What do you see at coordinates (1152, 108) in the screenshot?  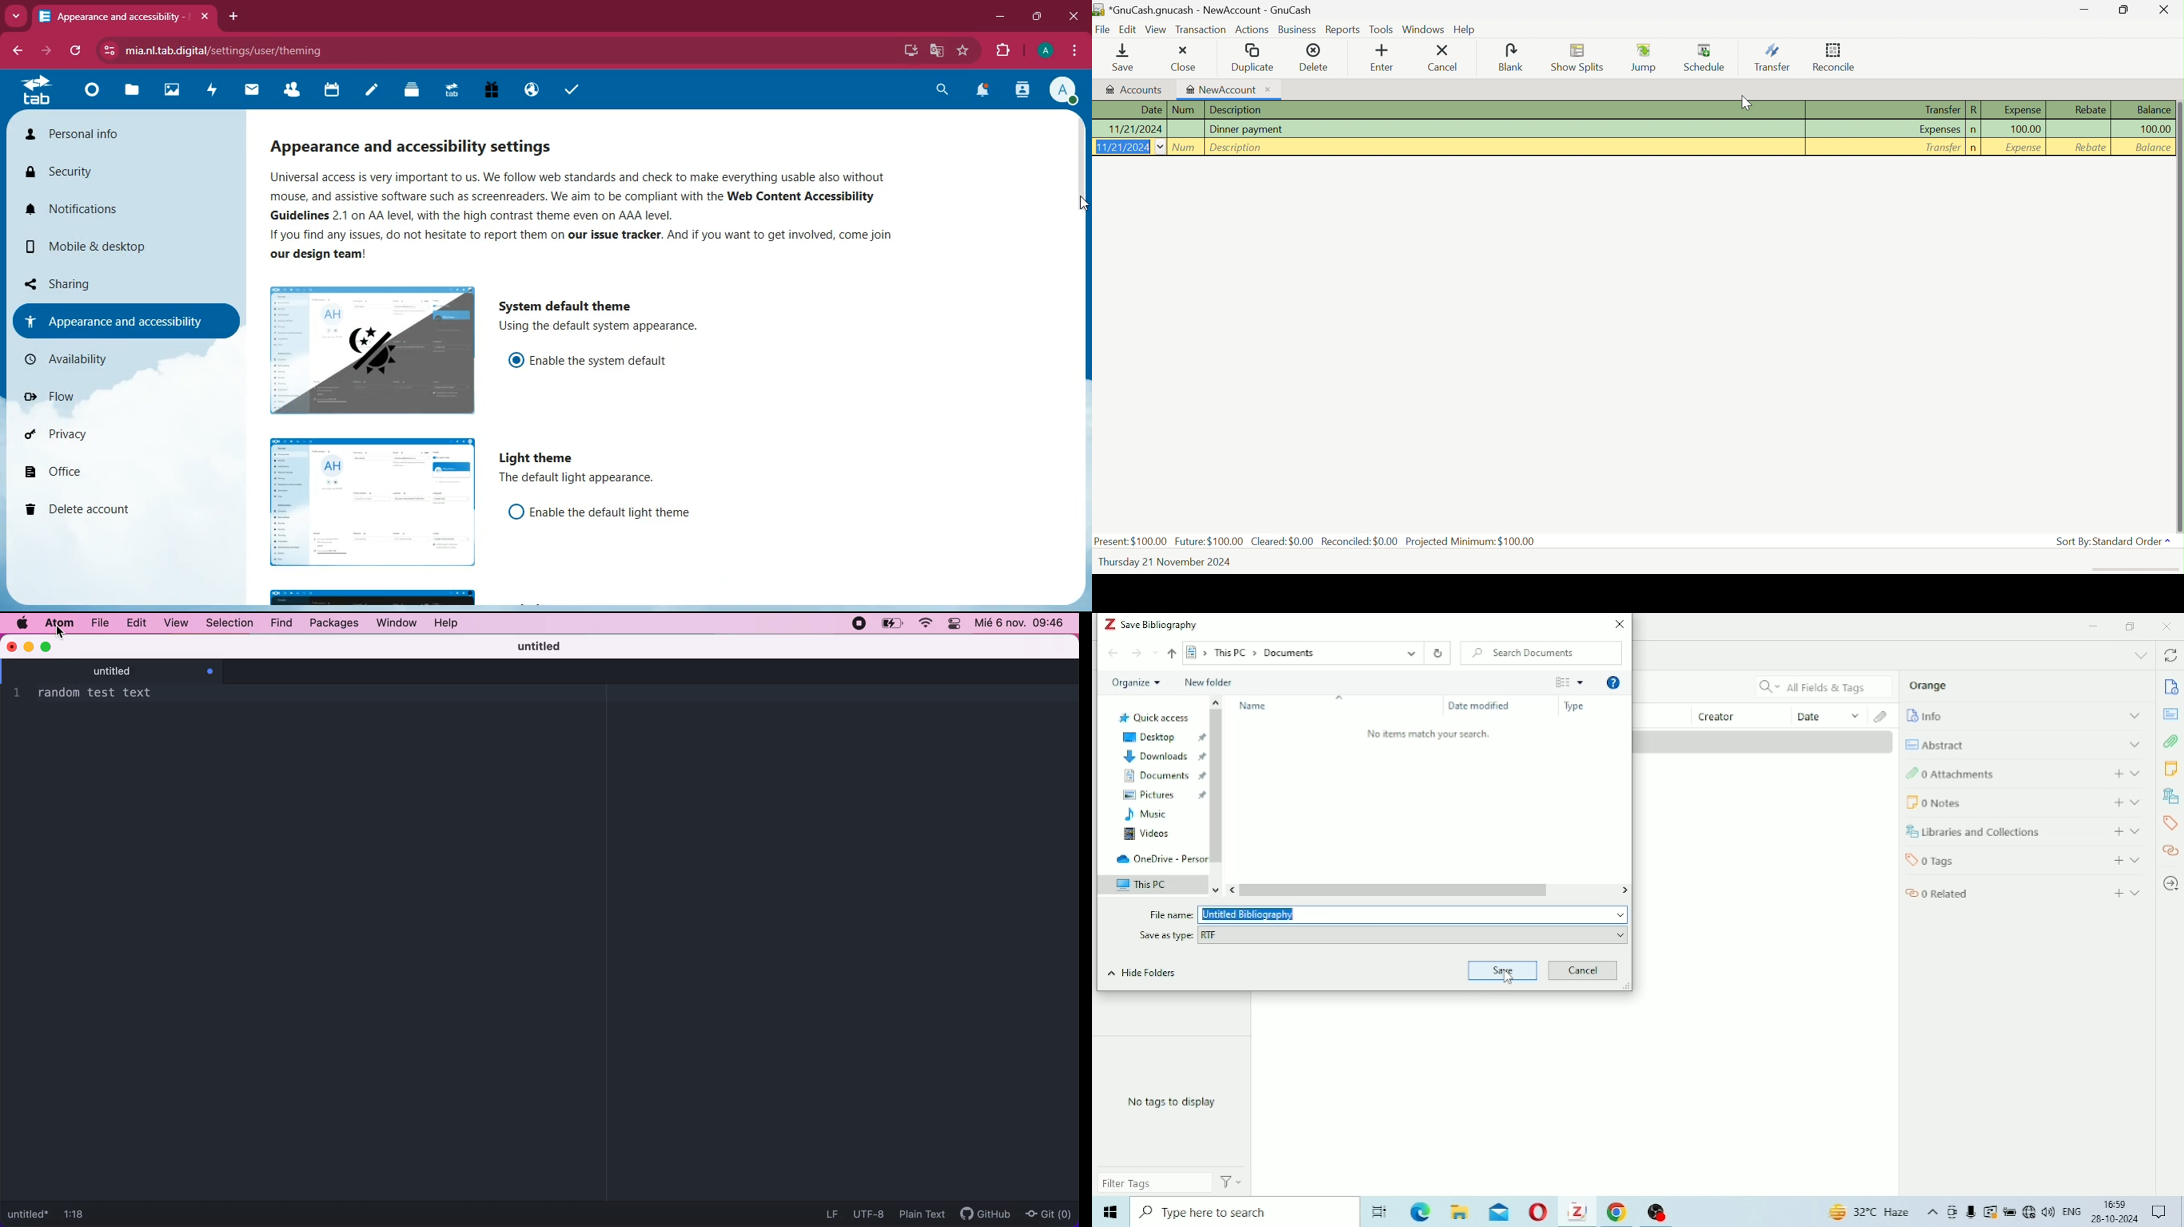 I see `` at bounding box center [1152, 108].